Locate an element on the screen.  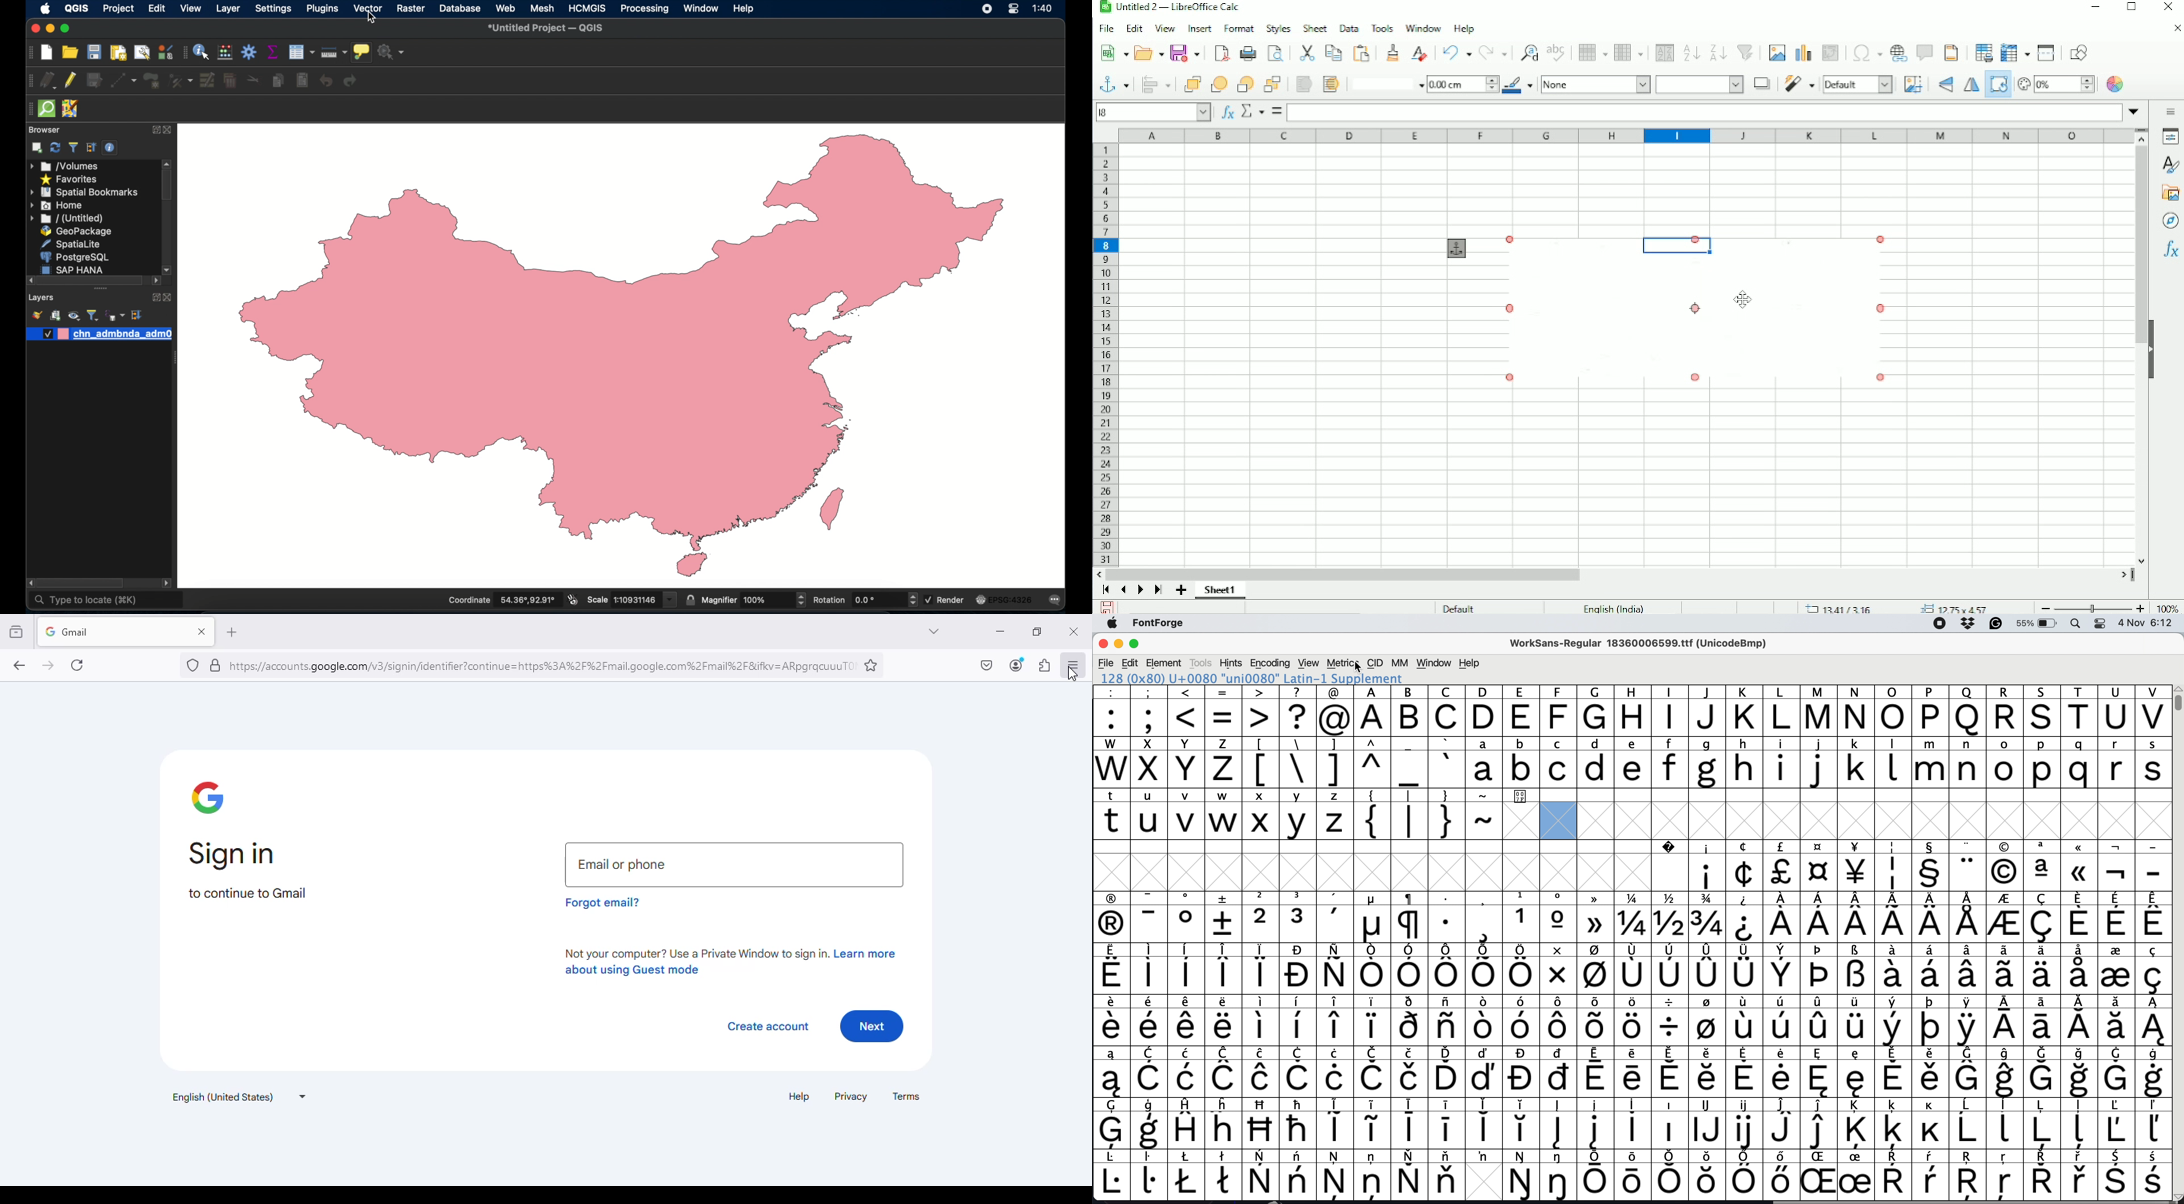
Function wizard is located at coordinates (1227, 112).